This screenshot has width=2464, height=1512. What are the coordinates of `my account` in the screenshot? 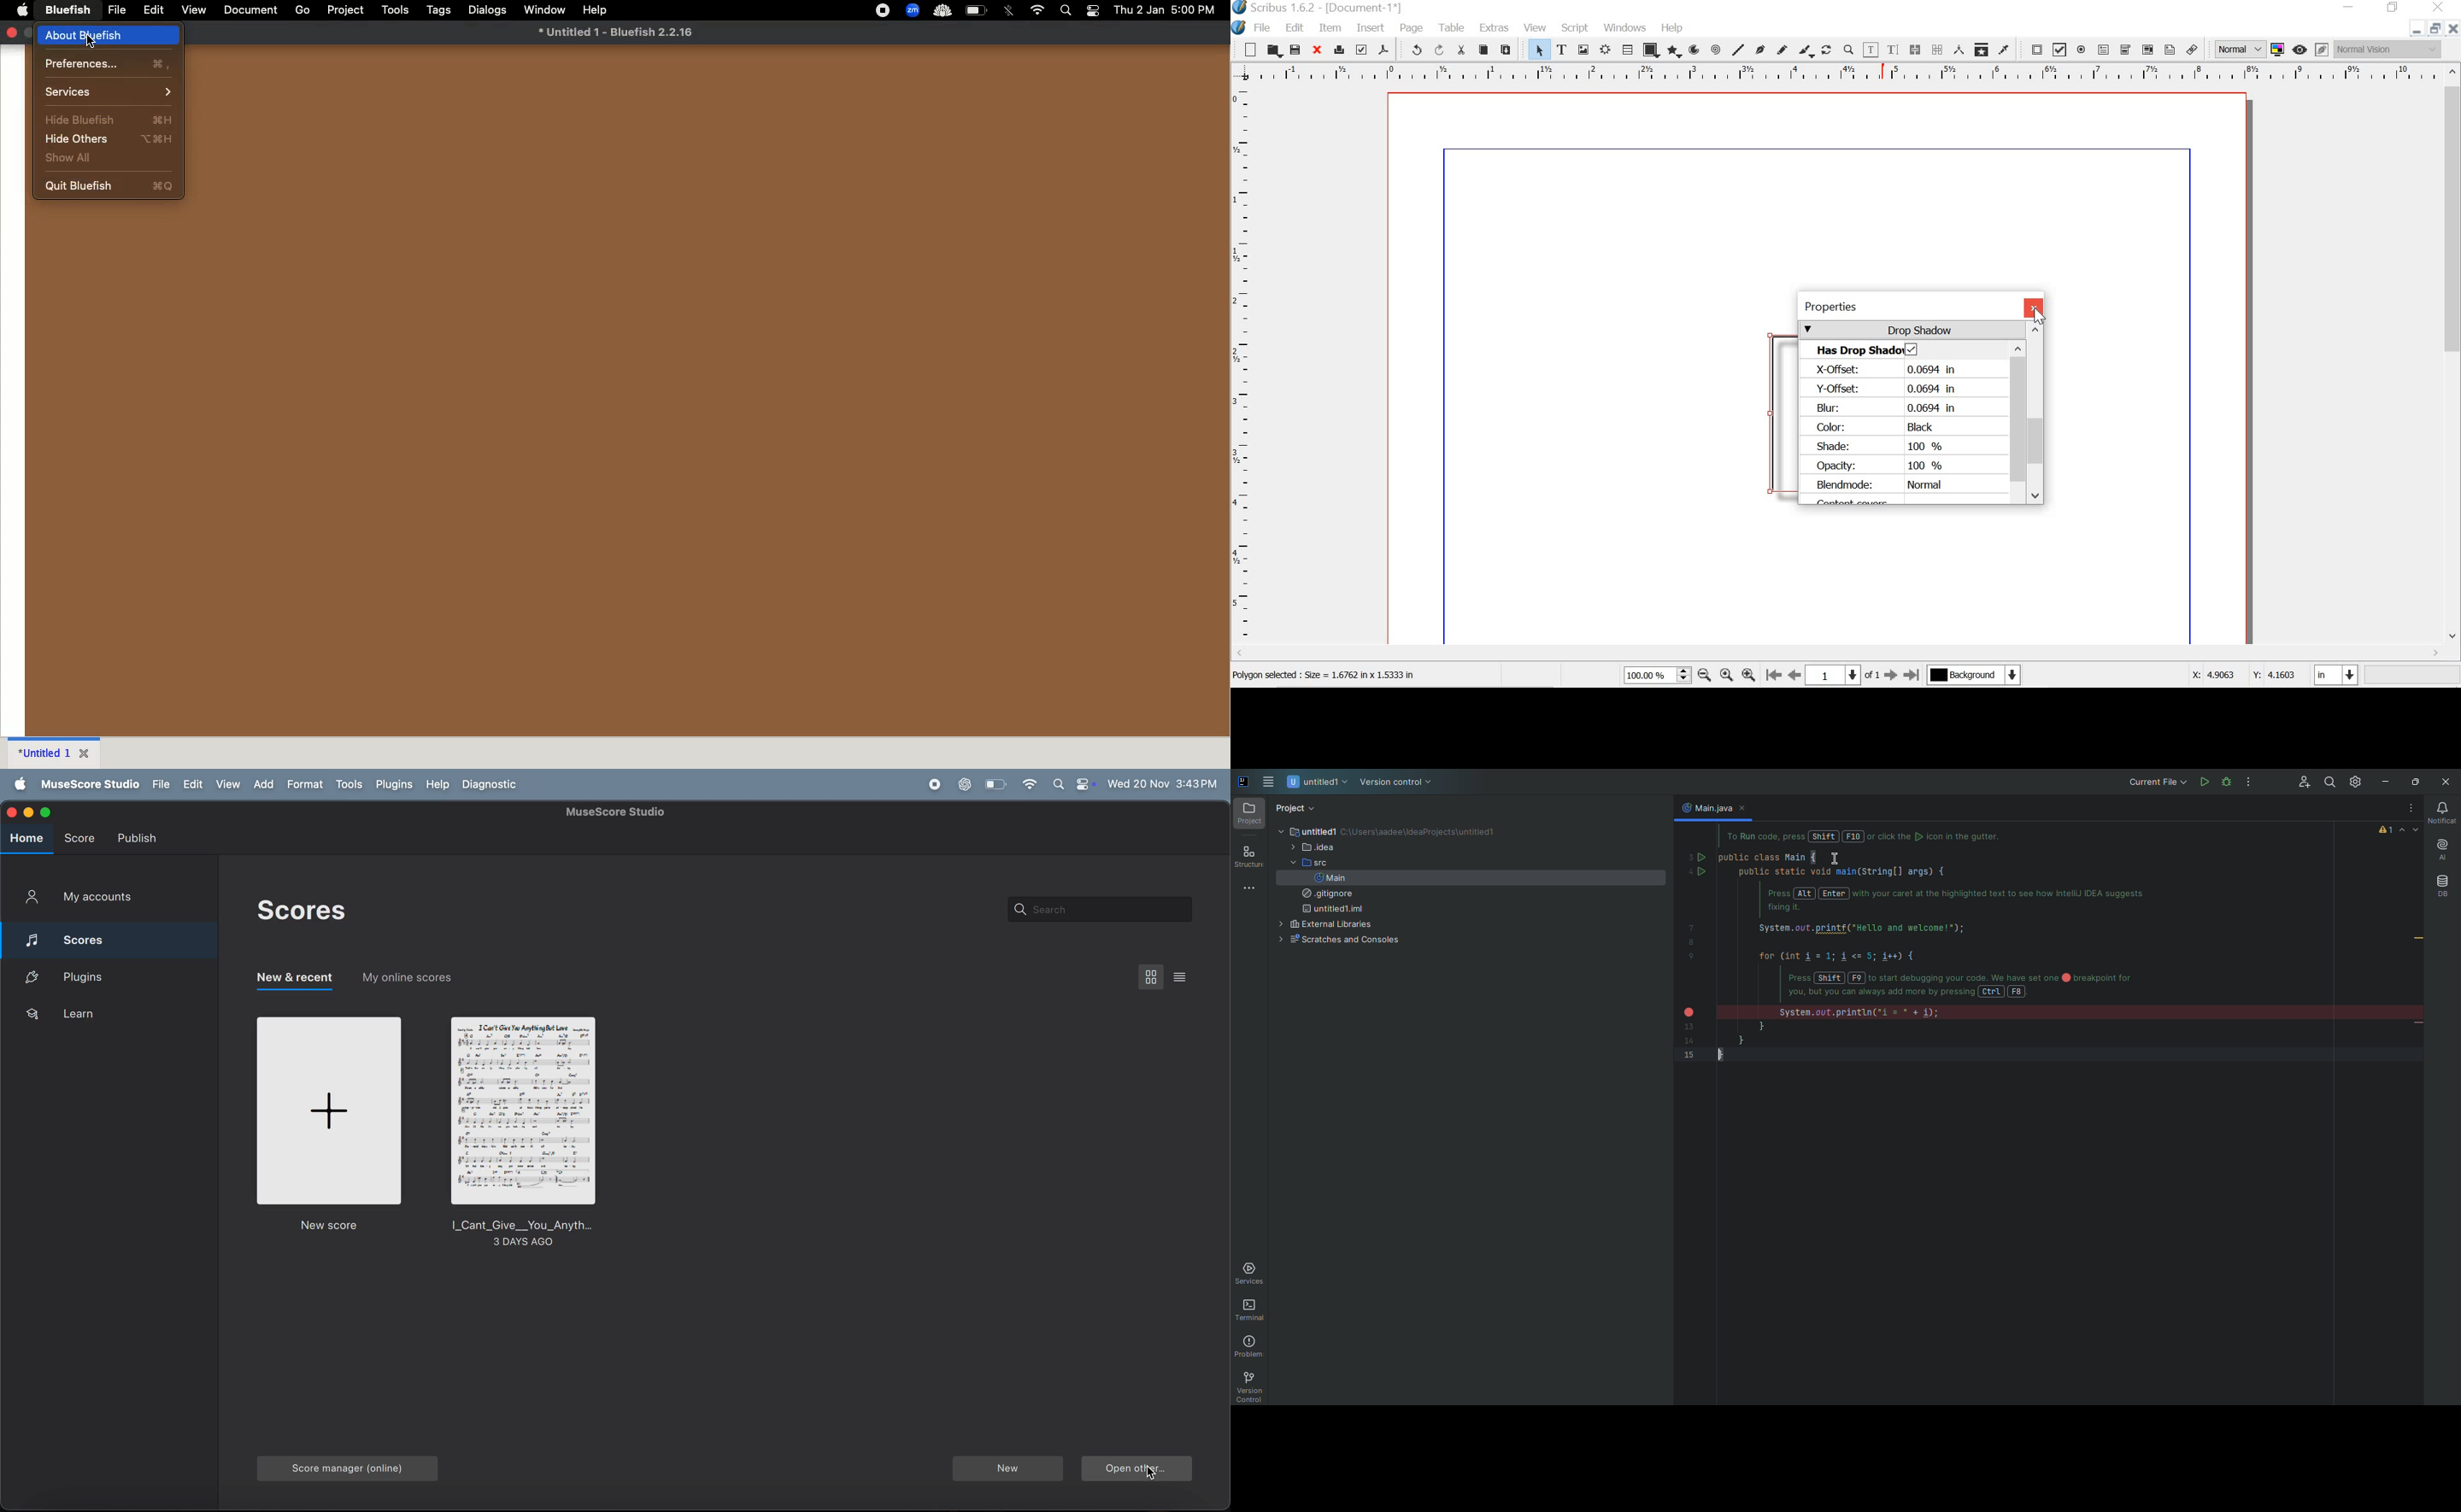 It's located at (97, 900).